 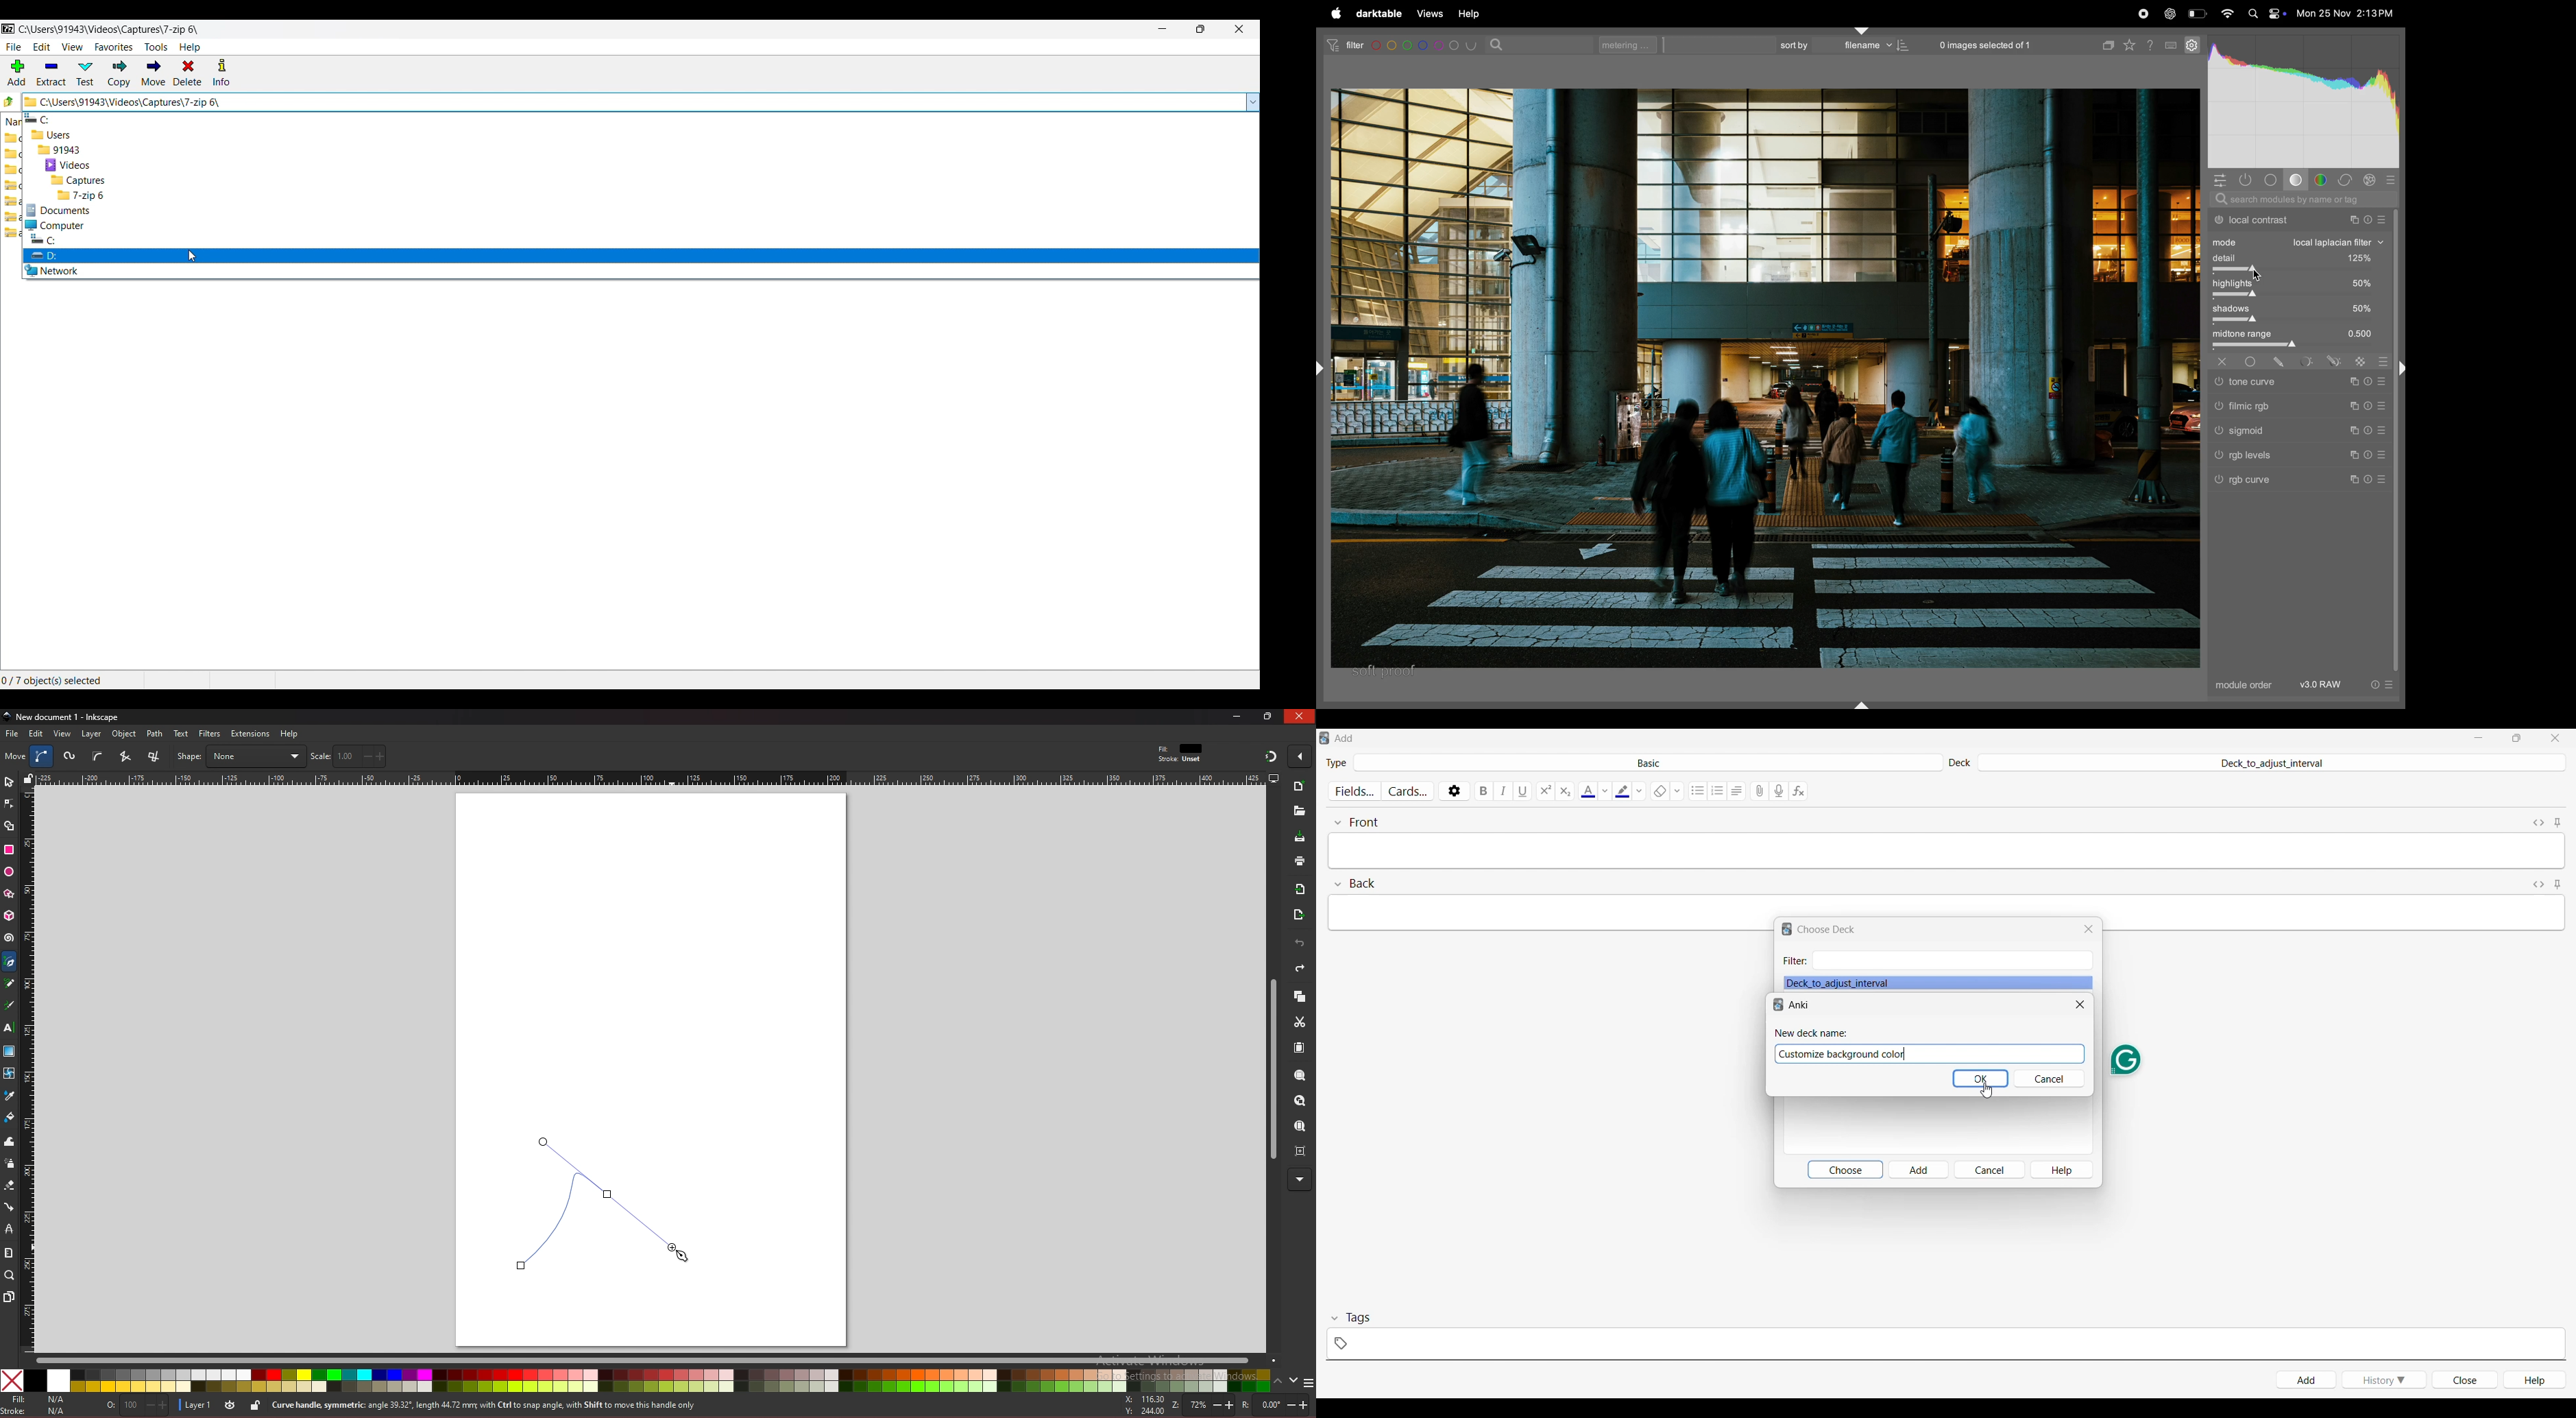 I want to click on Formatting options, so click(x=1677, y=790).